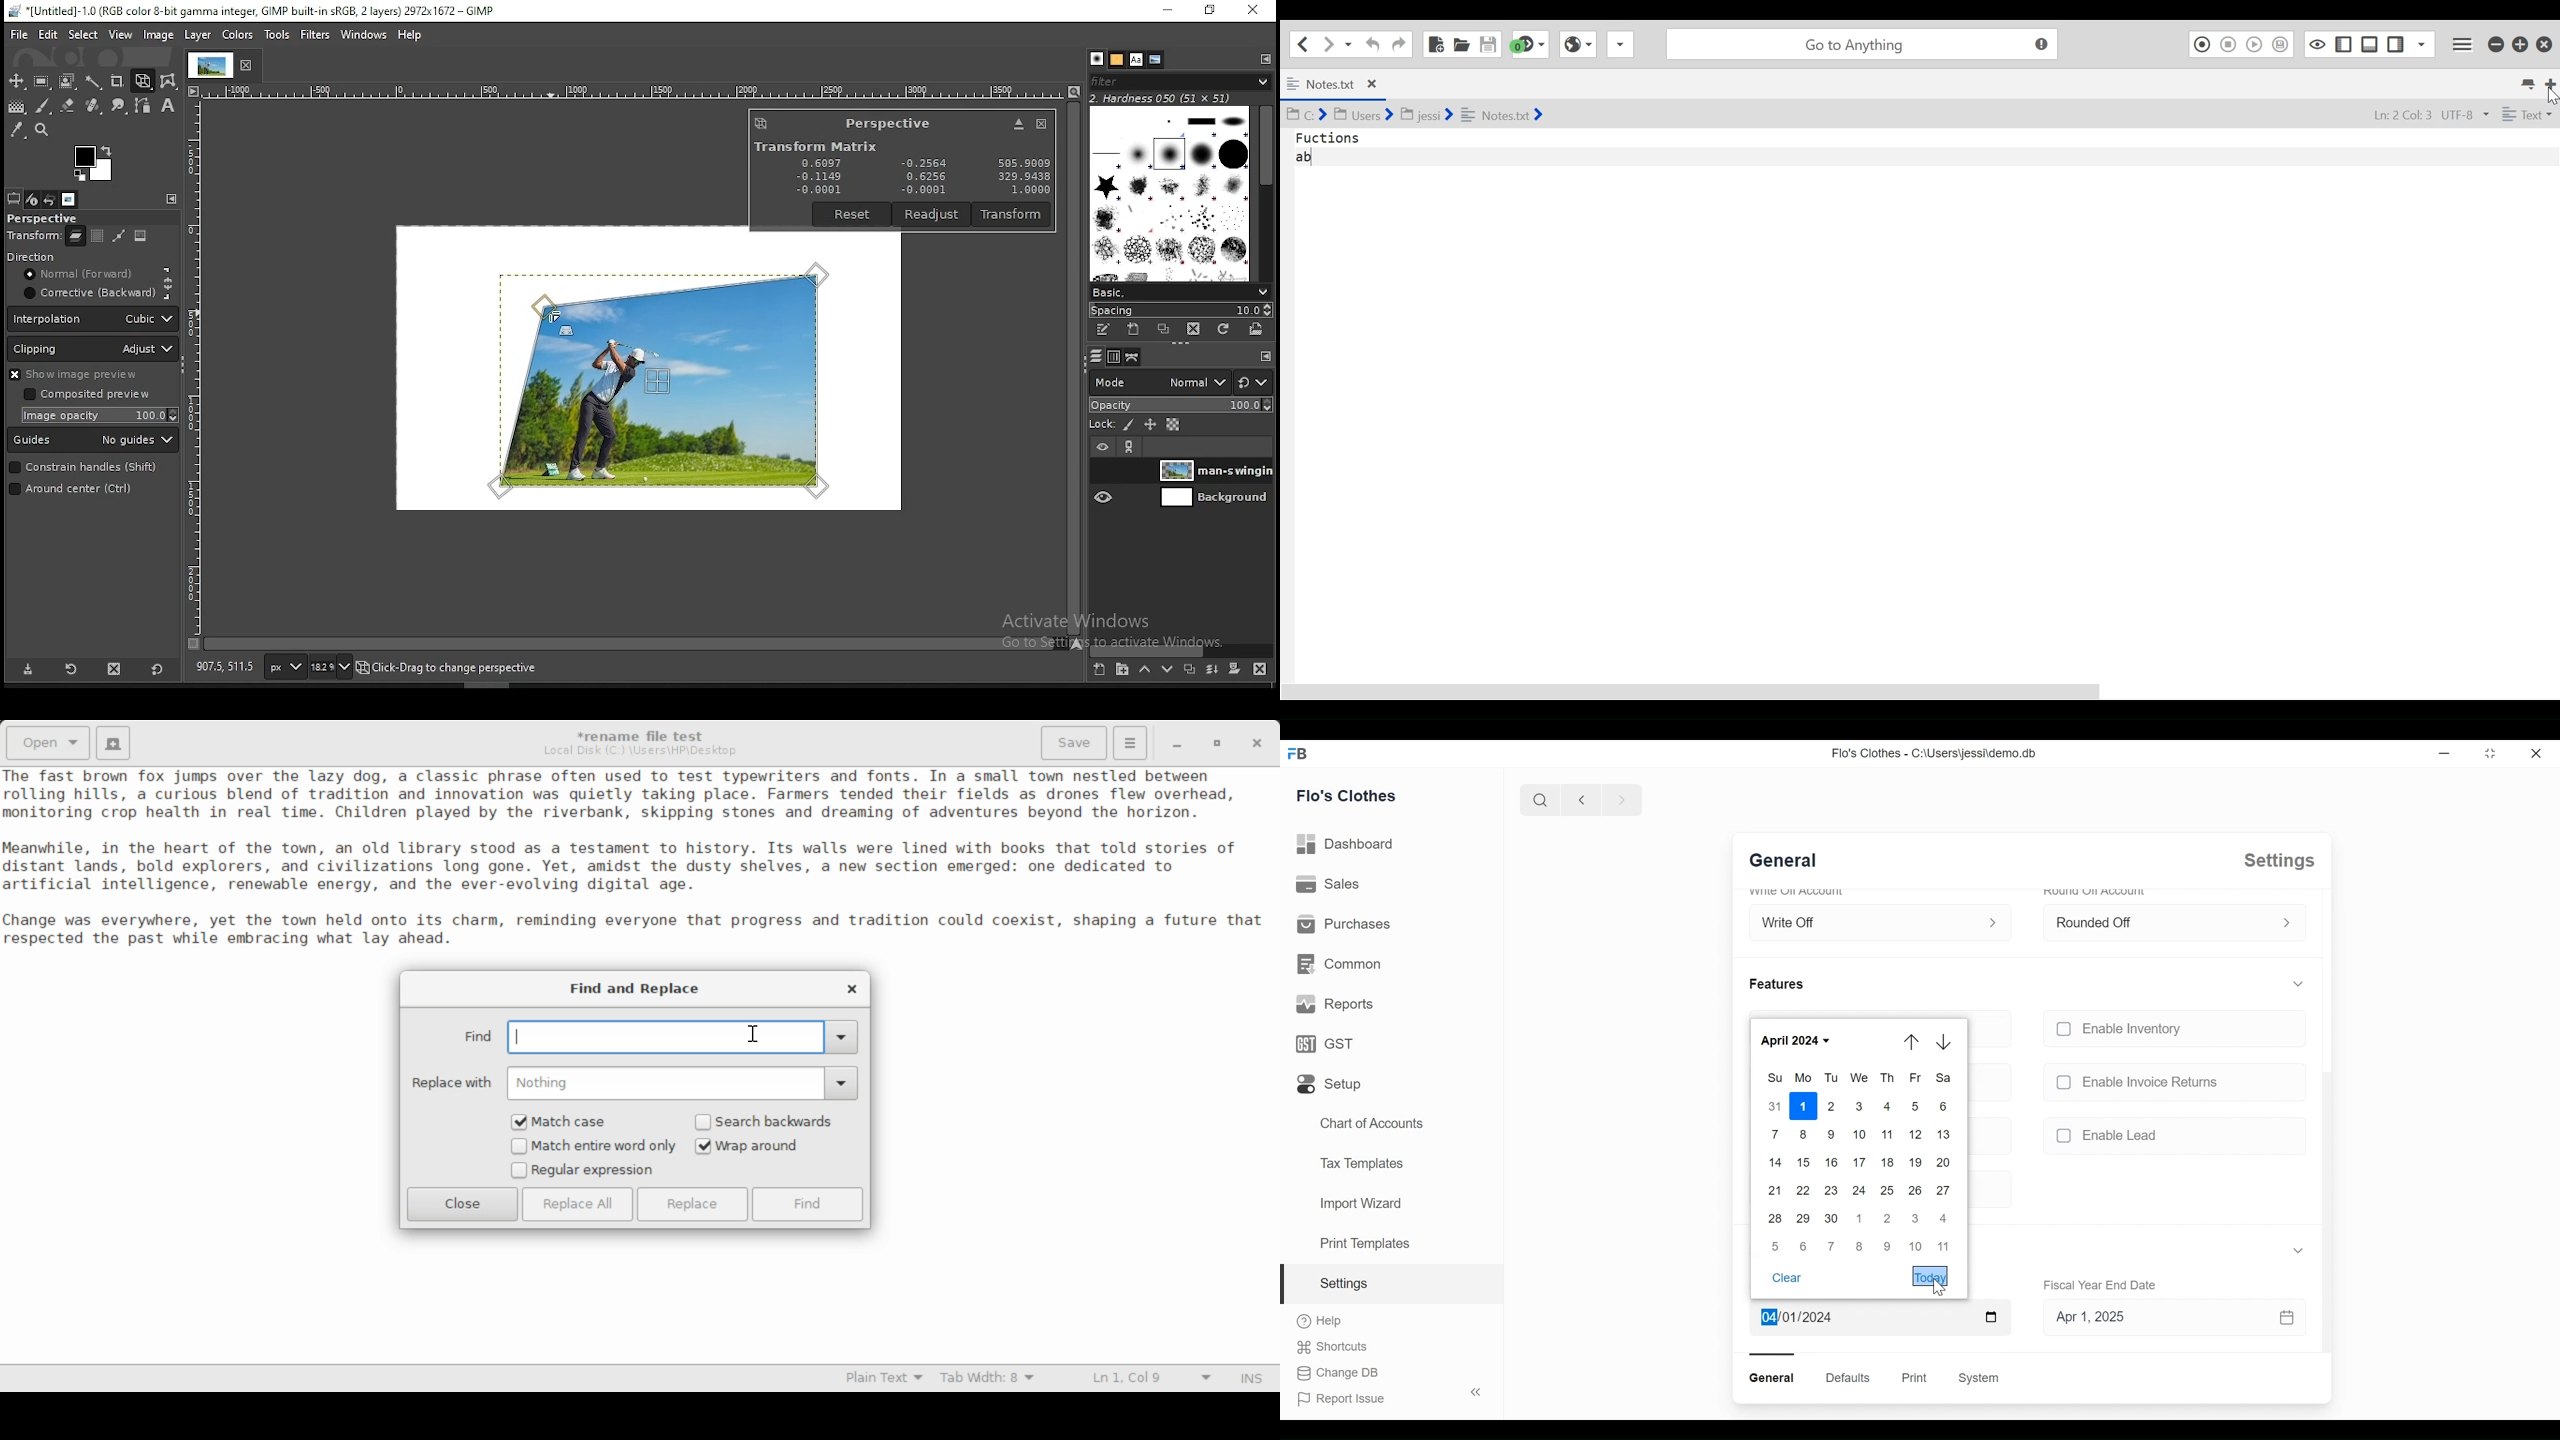 The height and width of the screenshot is (1456, 2576). I want to click on Shortcuts, so click(1338, 1347).